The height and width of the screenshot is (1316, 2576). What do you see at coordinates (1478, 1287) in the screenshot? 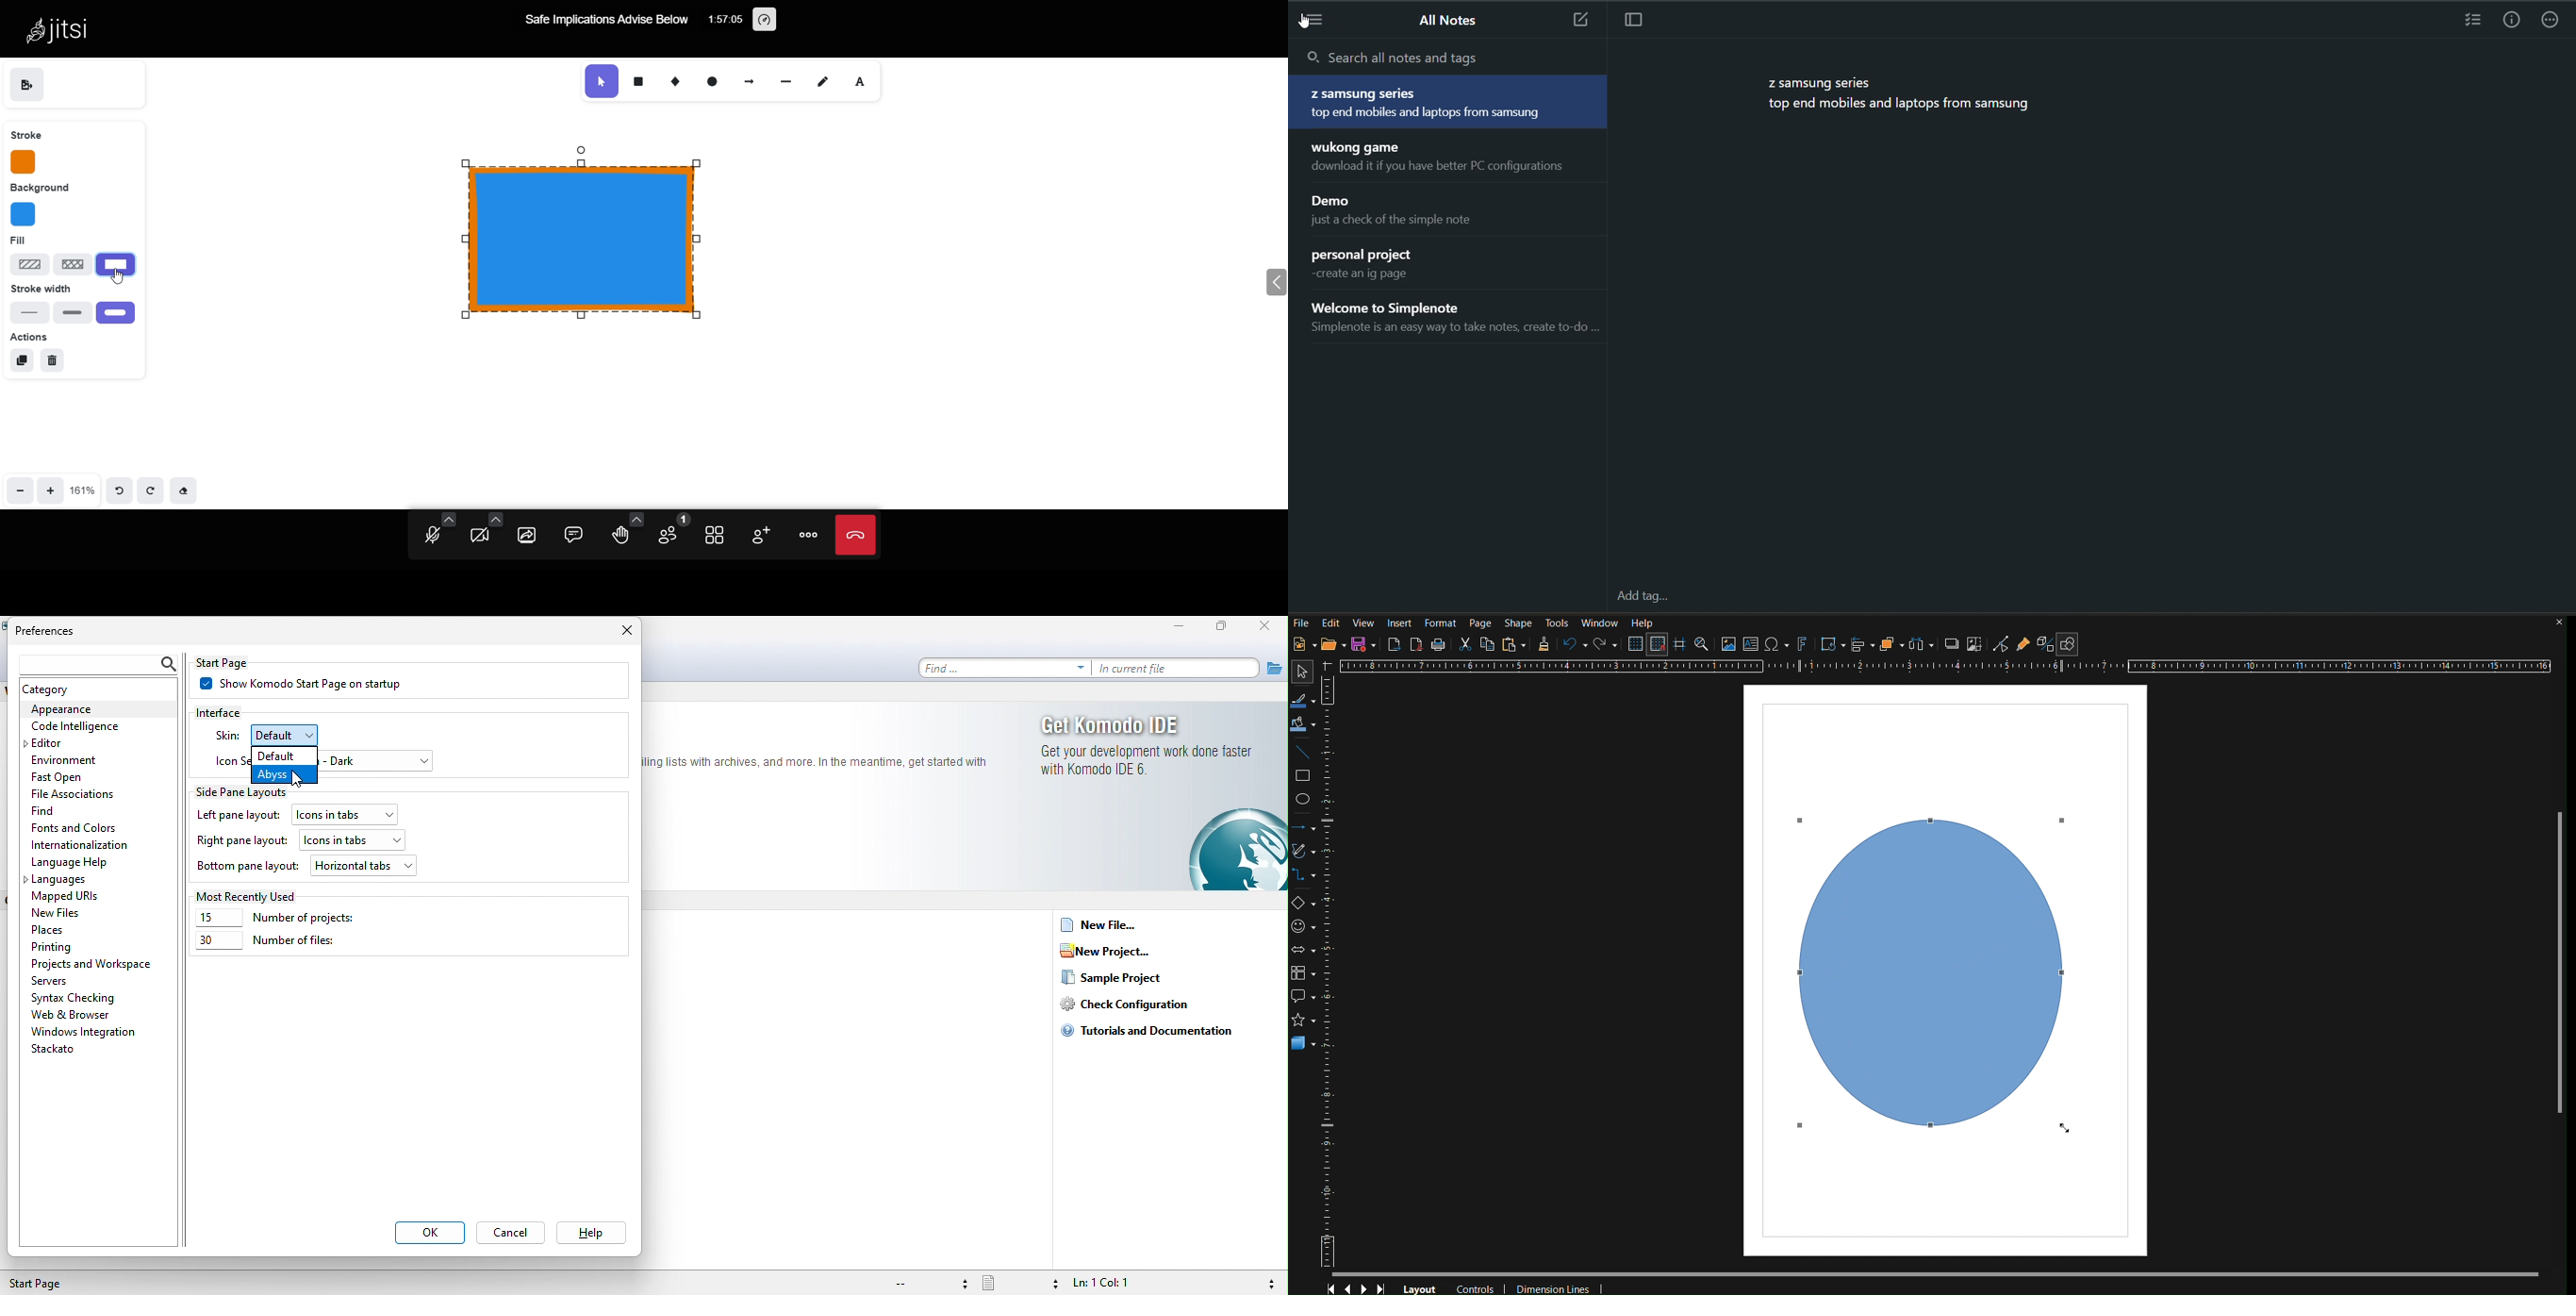
I see `Controls` at bounding box center [1478, 1287].